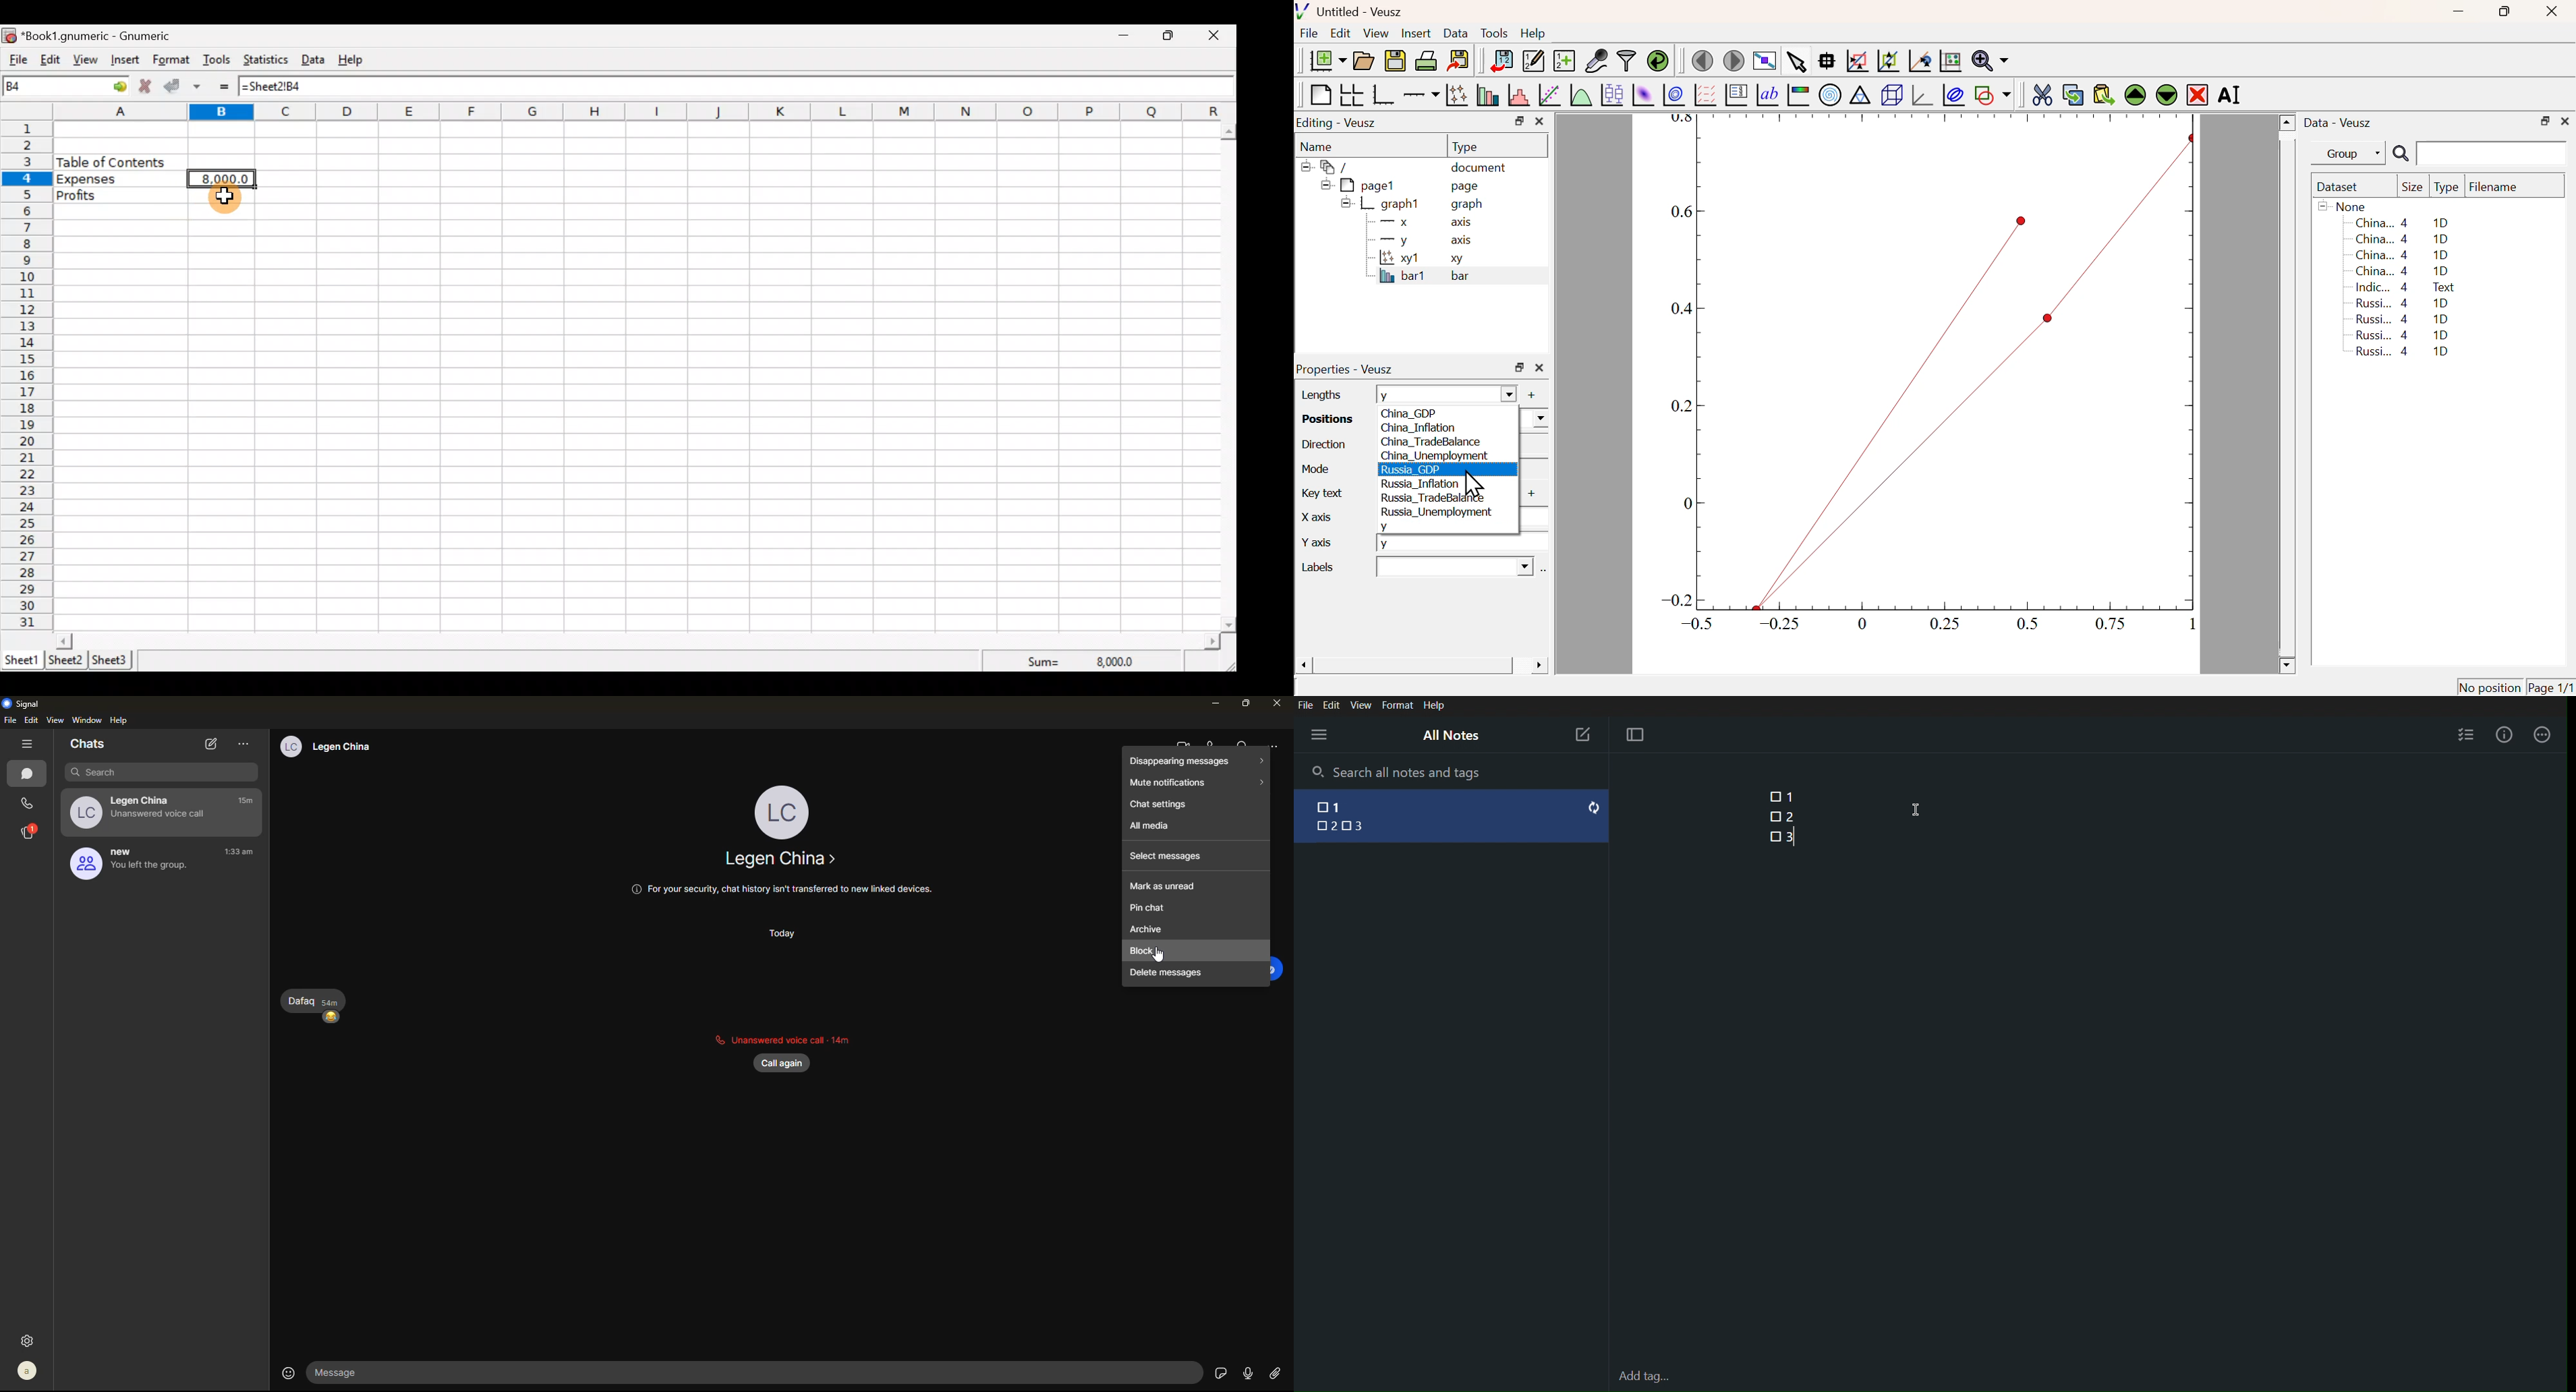 This screenshot has width=2576, height=1400. I want to click on China_Inflation, so click(1534, 417).